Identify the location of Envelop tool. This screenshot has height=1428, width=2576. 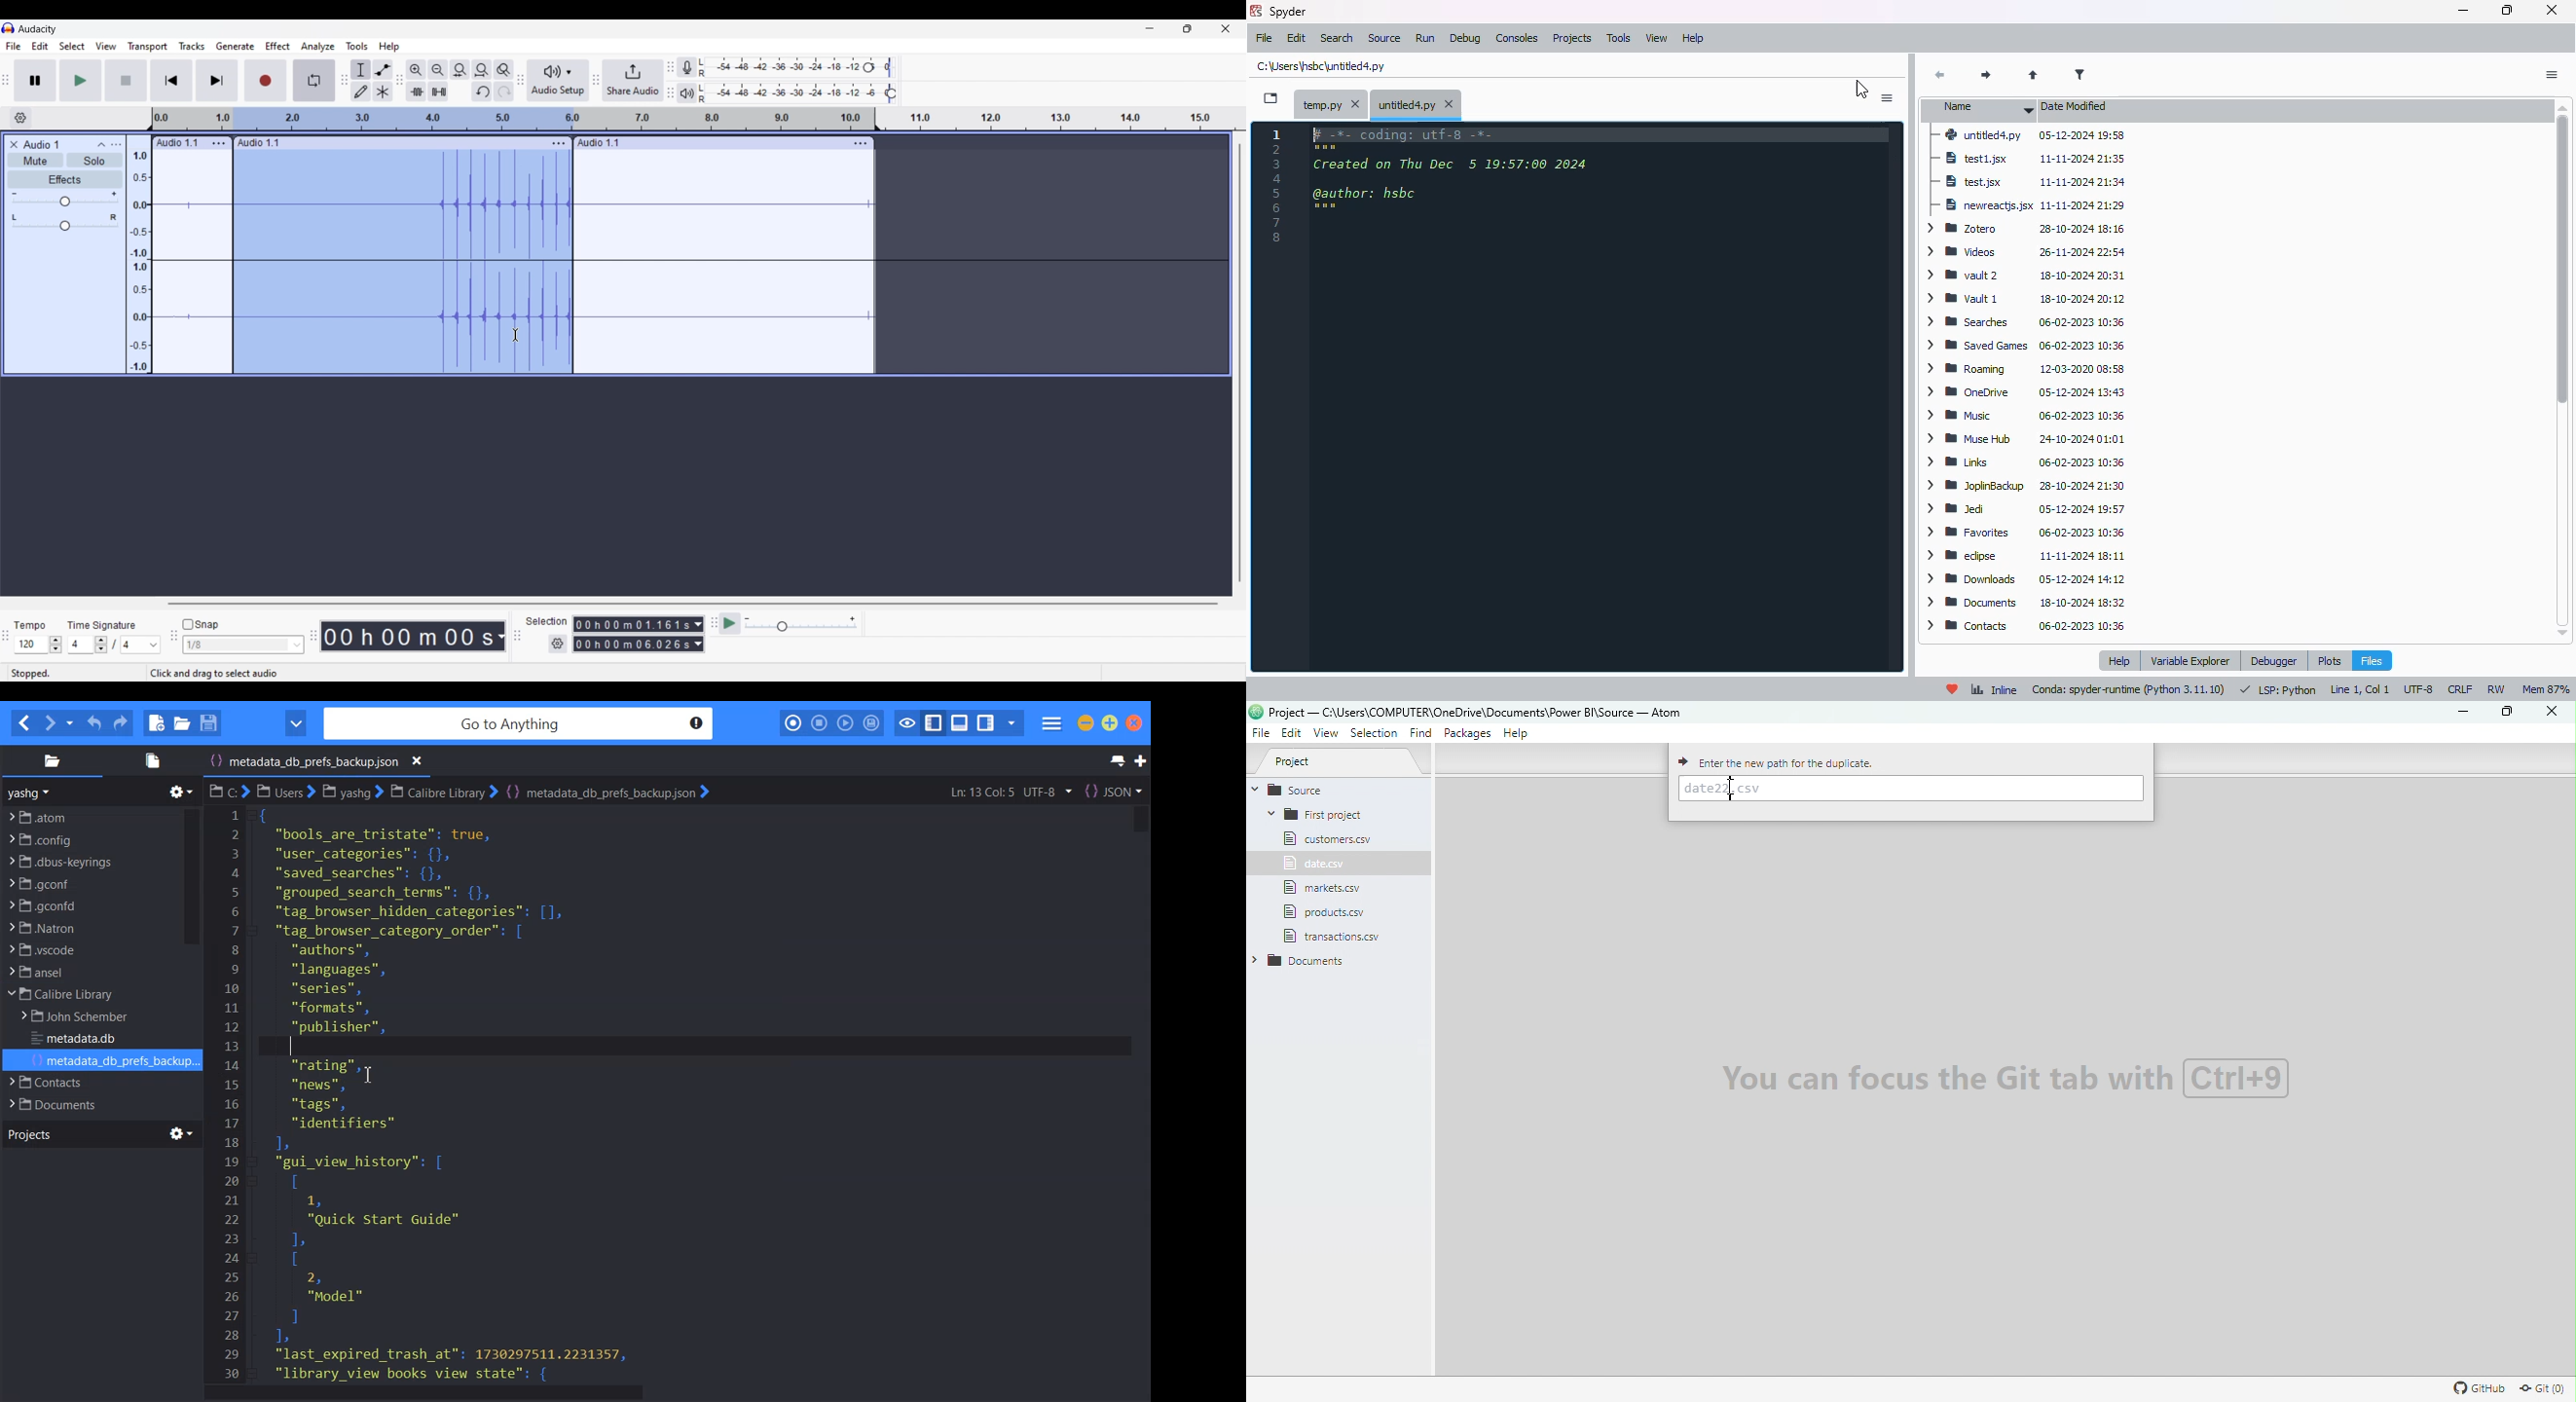
(383, 69).